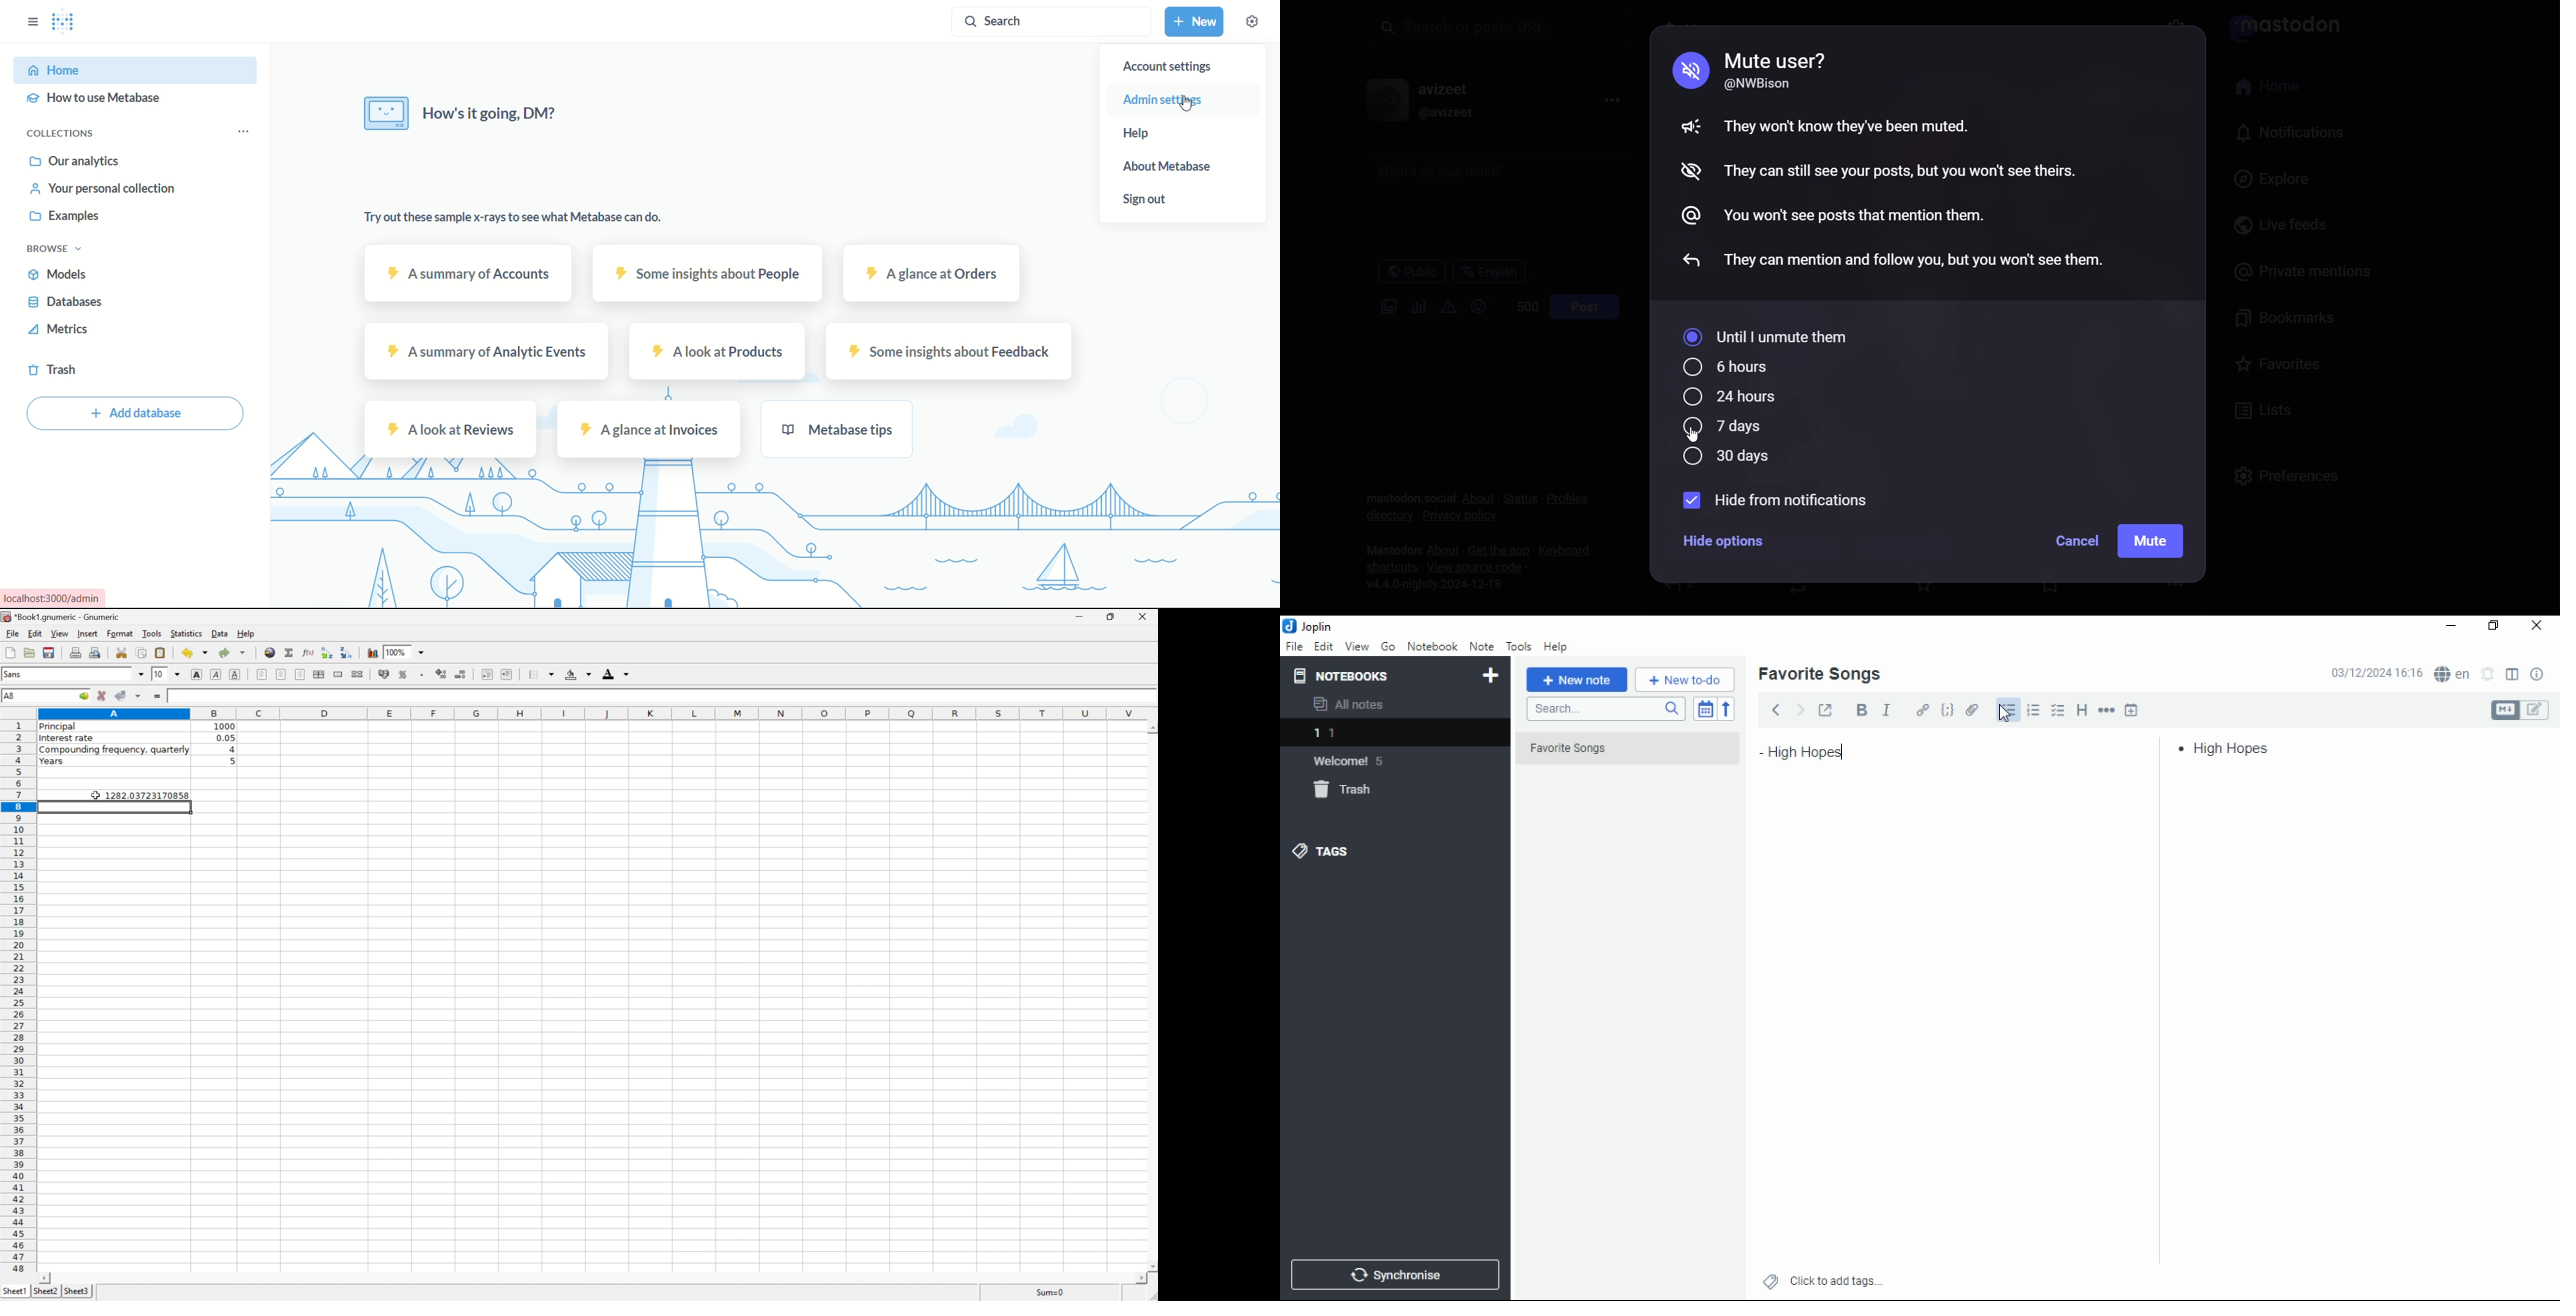 Image resolution: width=2576 pixels, height=1316 pixels. I want to click on toggle layout, so click(2513, 675).